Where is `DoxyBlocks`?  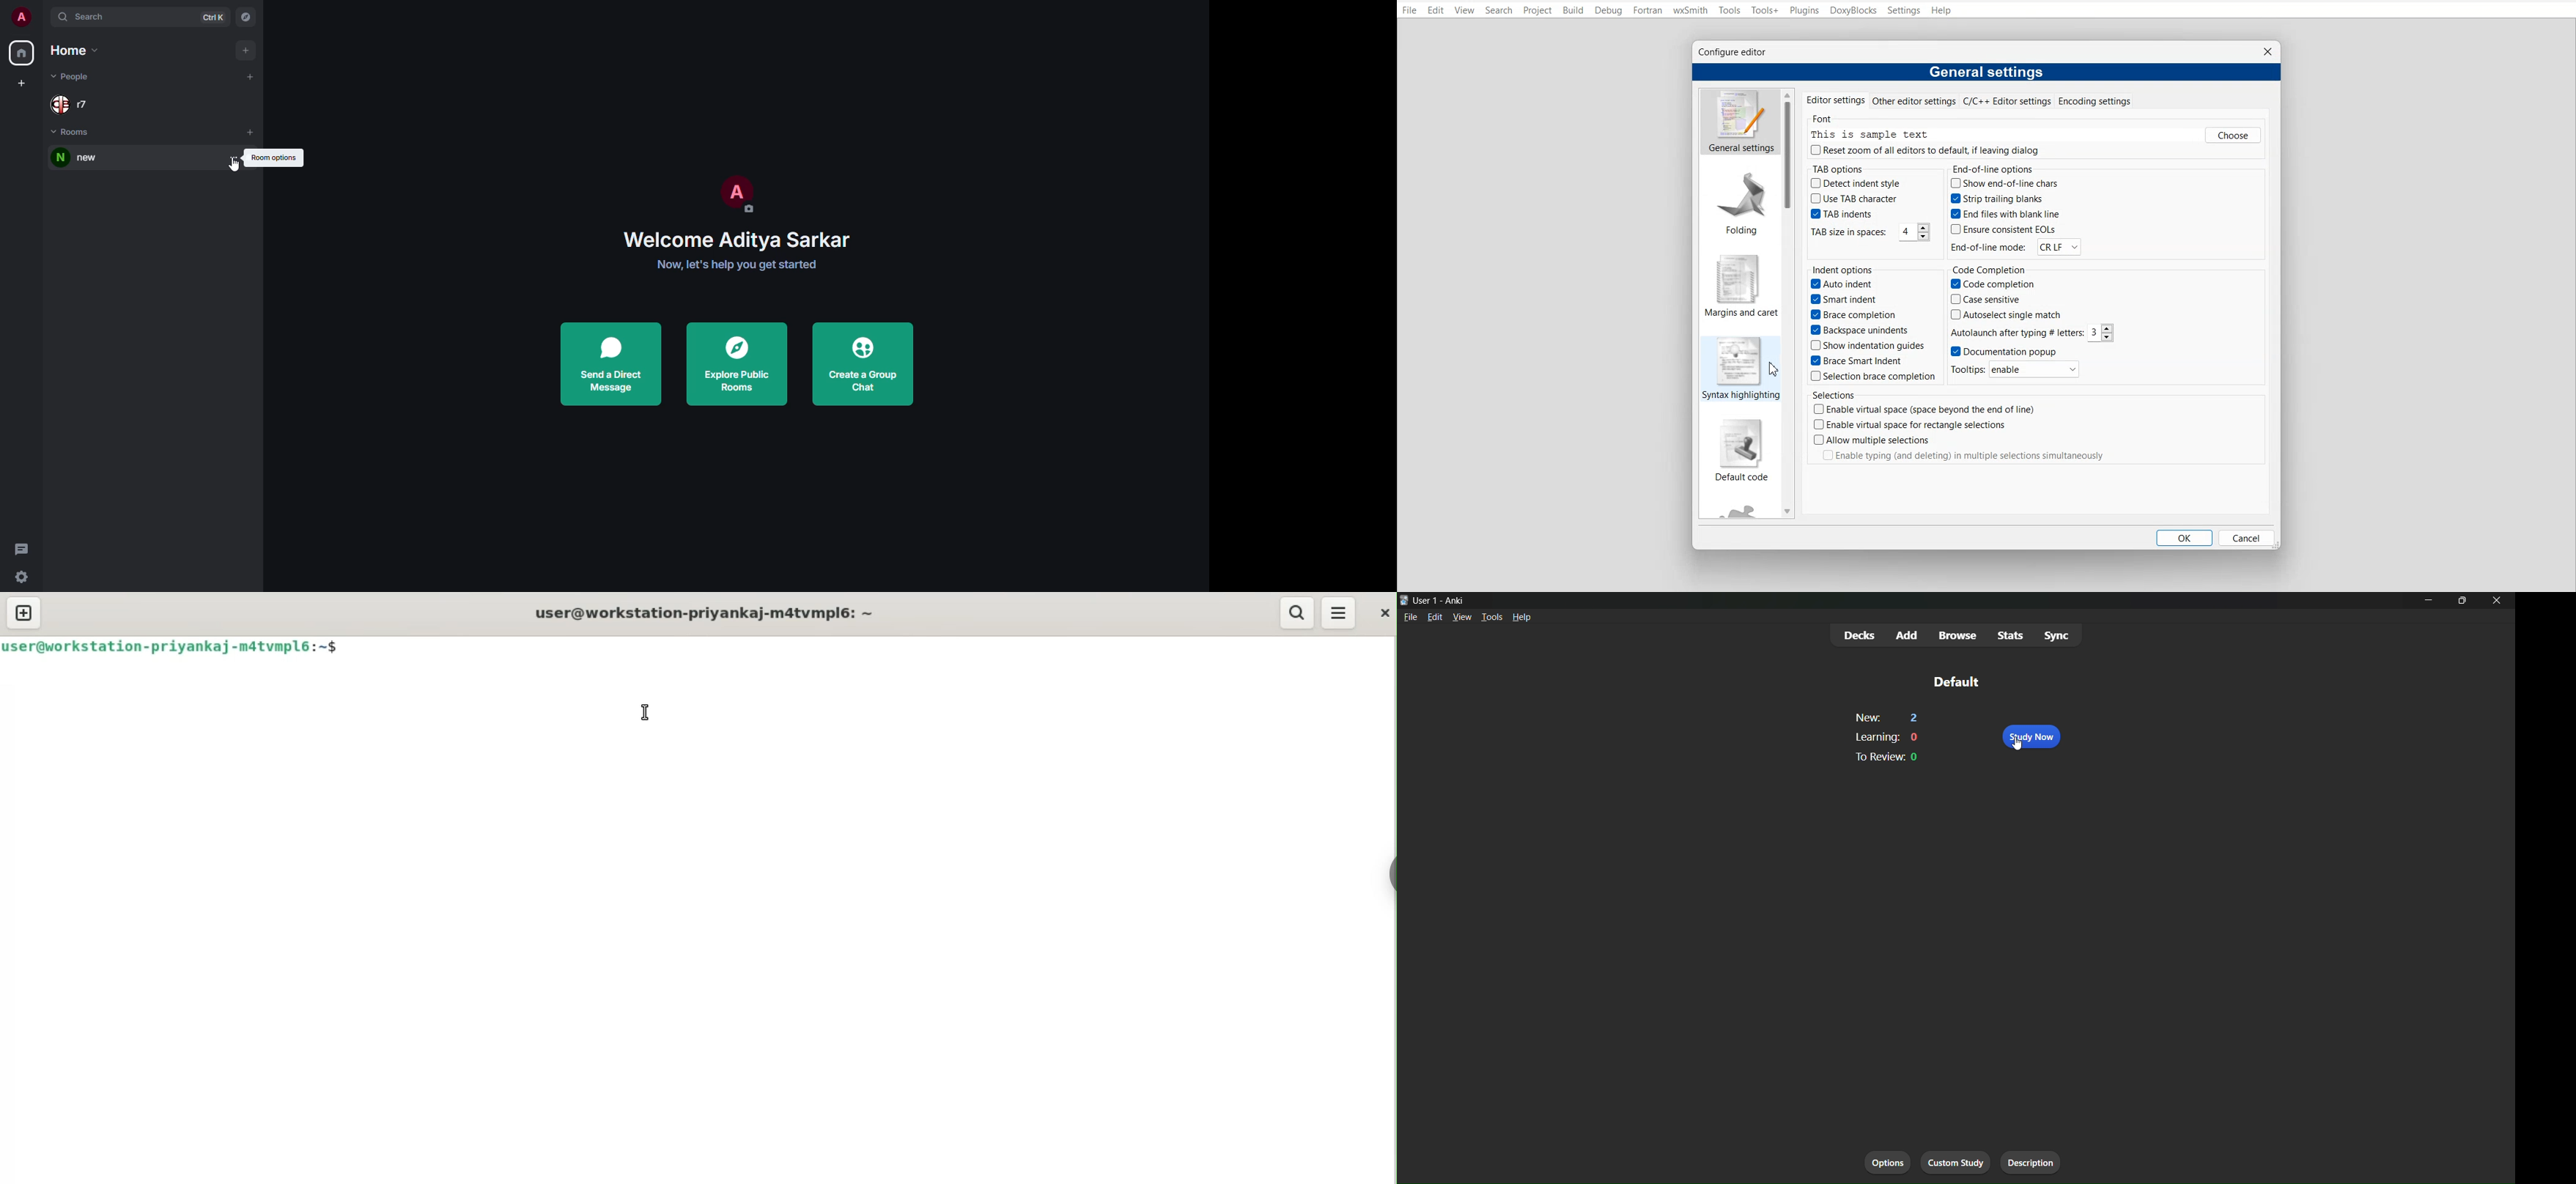 DoxyBlocks is located at coordinates (1854, 10).